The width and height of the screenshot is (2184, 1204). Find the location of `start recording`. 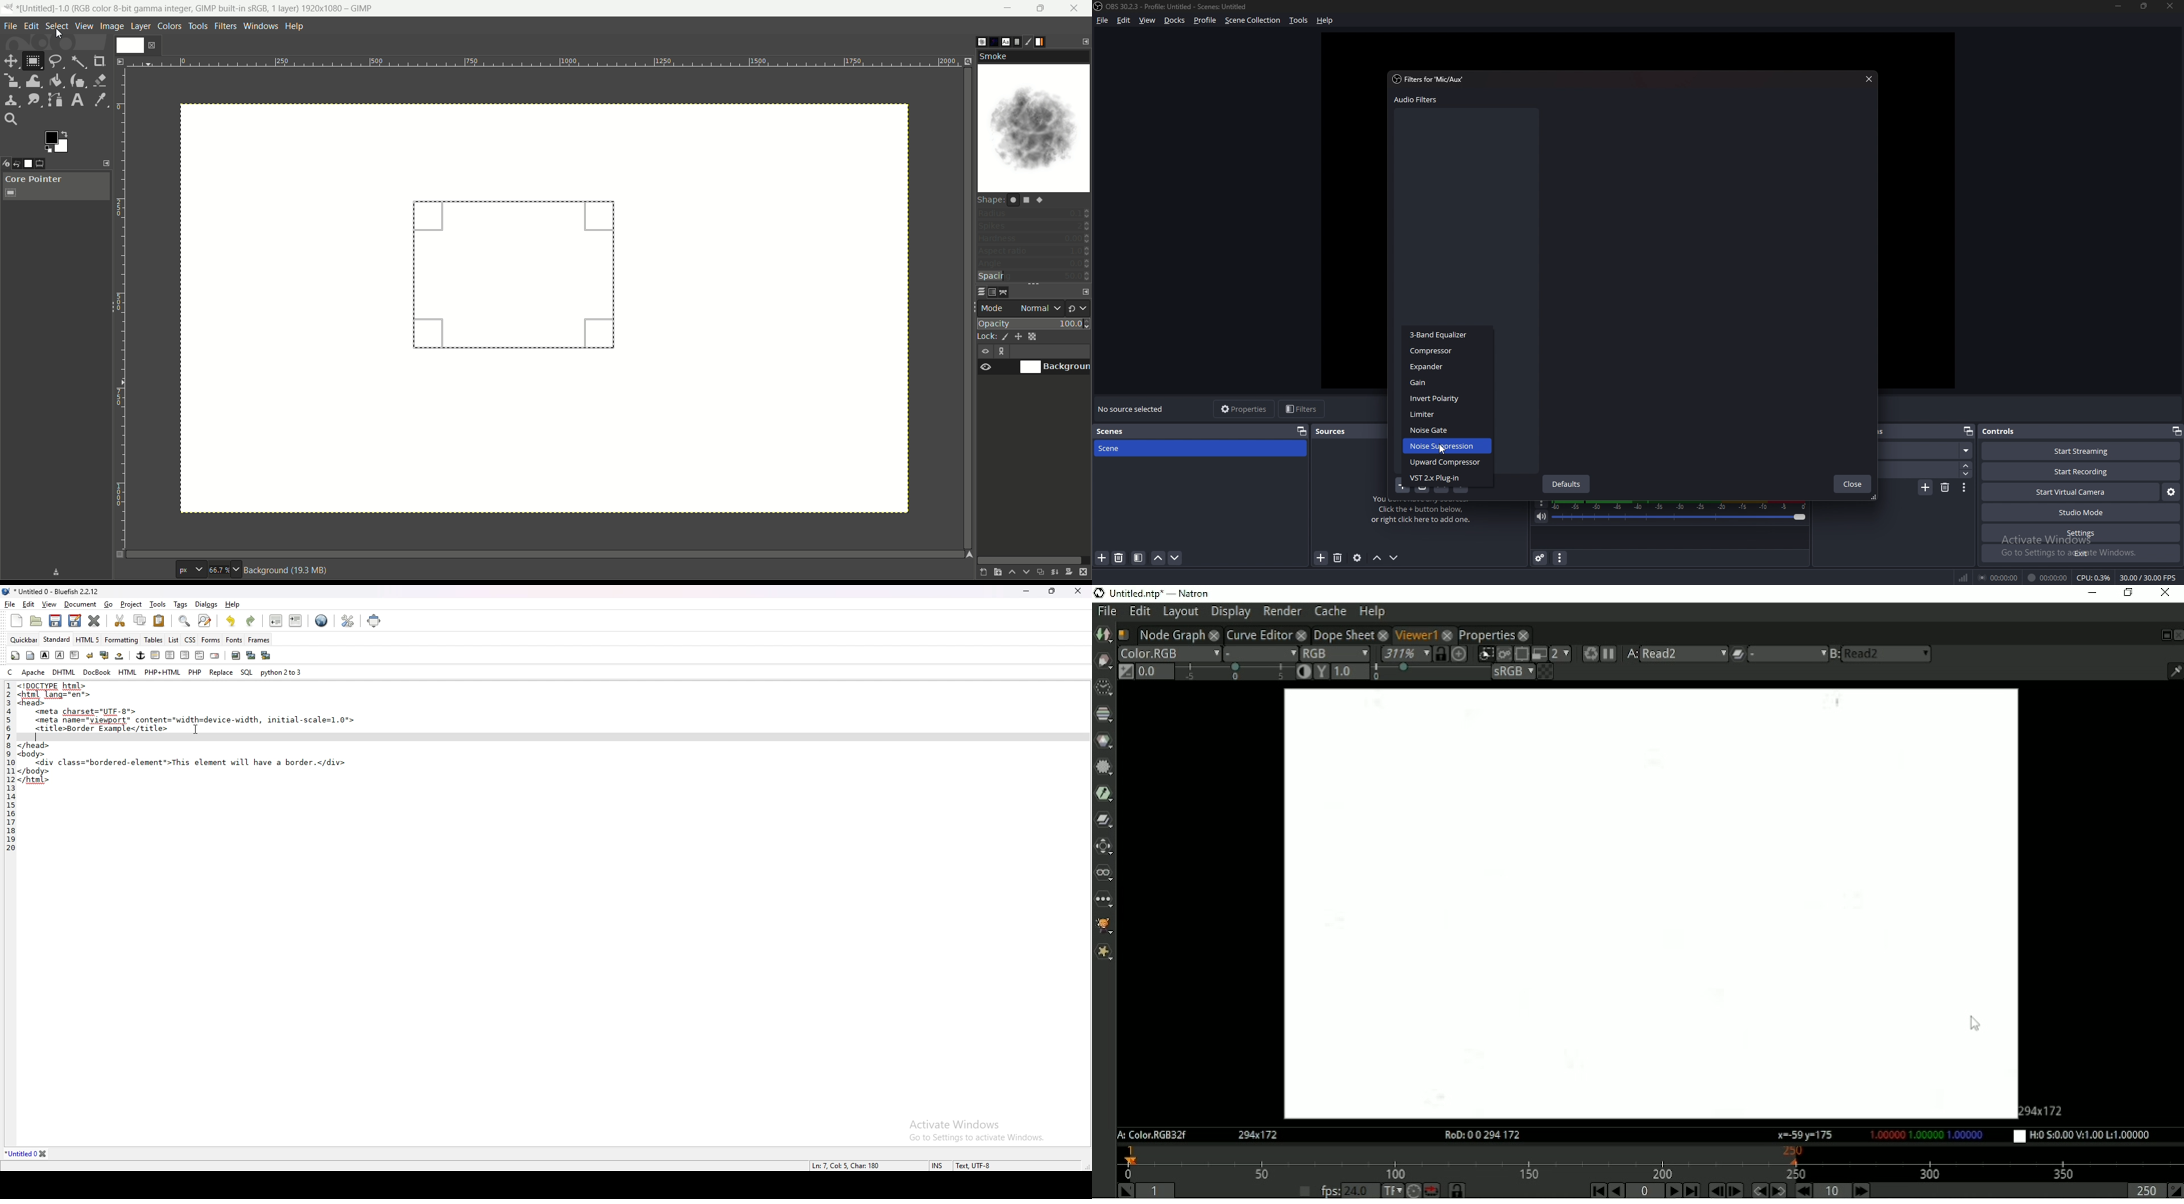

start recording is located at coordinates (2080, 472).